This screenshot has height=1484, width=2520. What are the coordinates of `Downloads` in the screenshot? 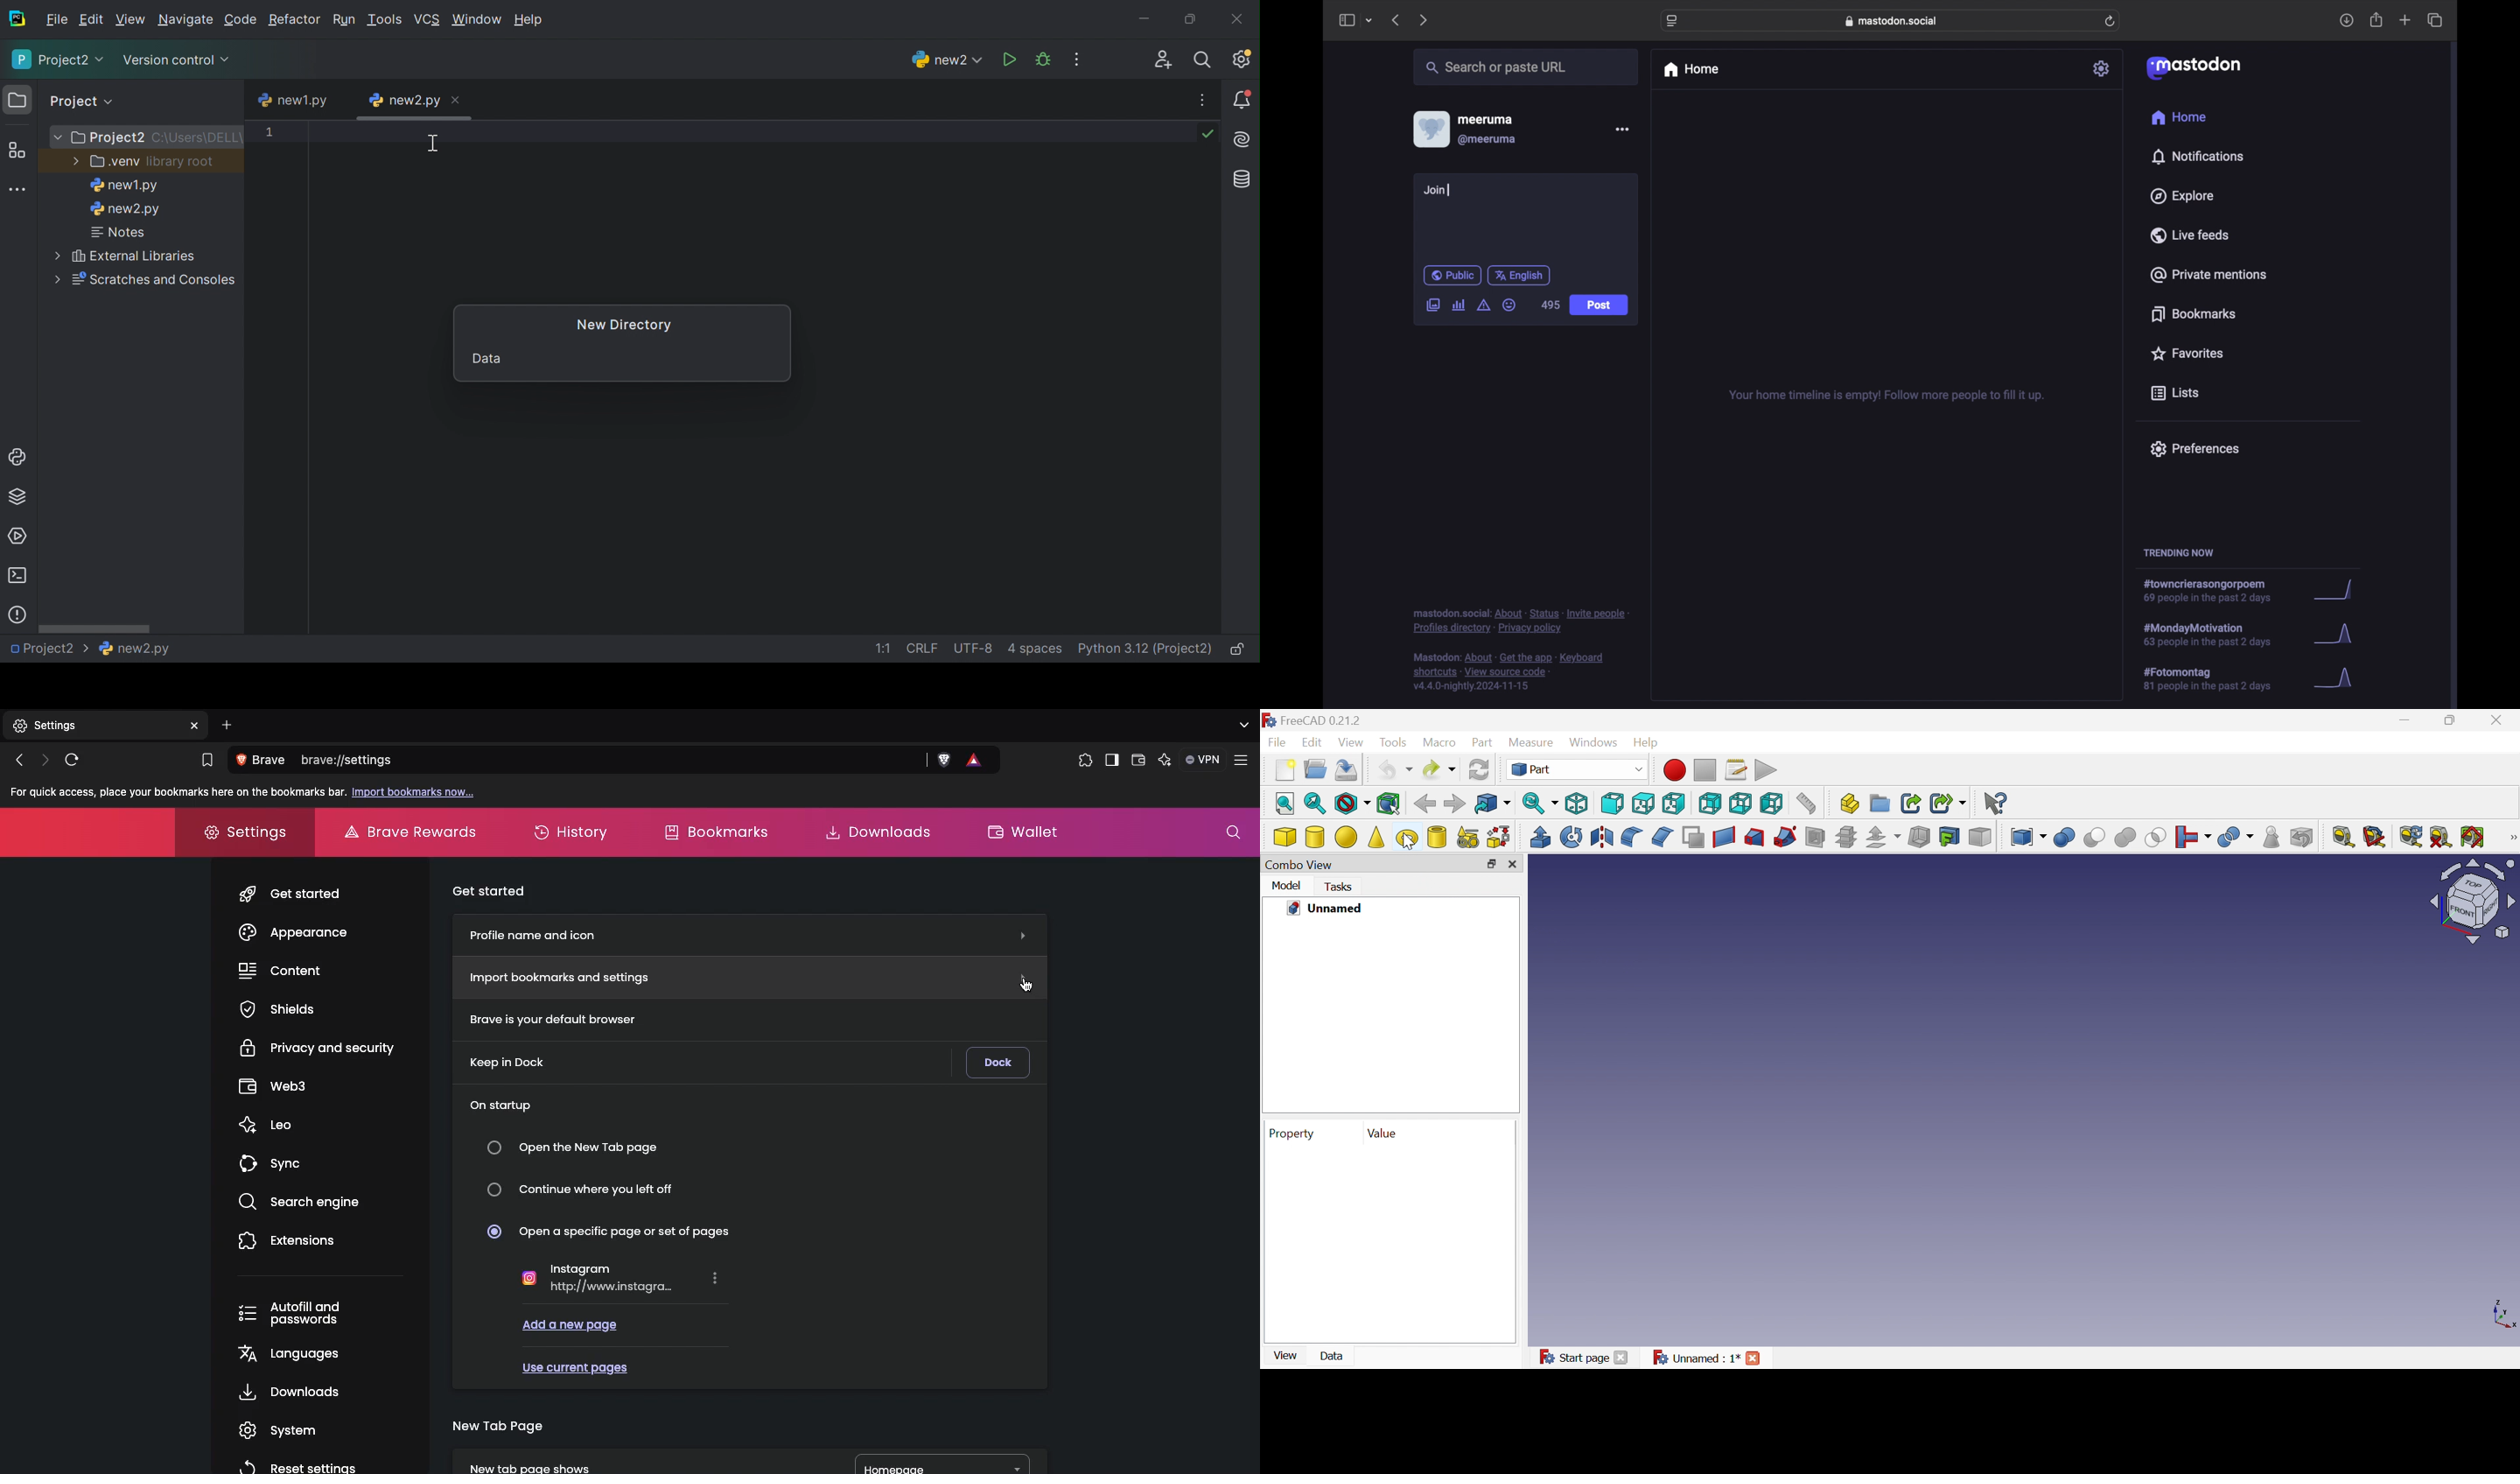 It's located at (872, 831).